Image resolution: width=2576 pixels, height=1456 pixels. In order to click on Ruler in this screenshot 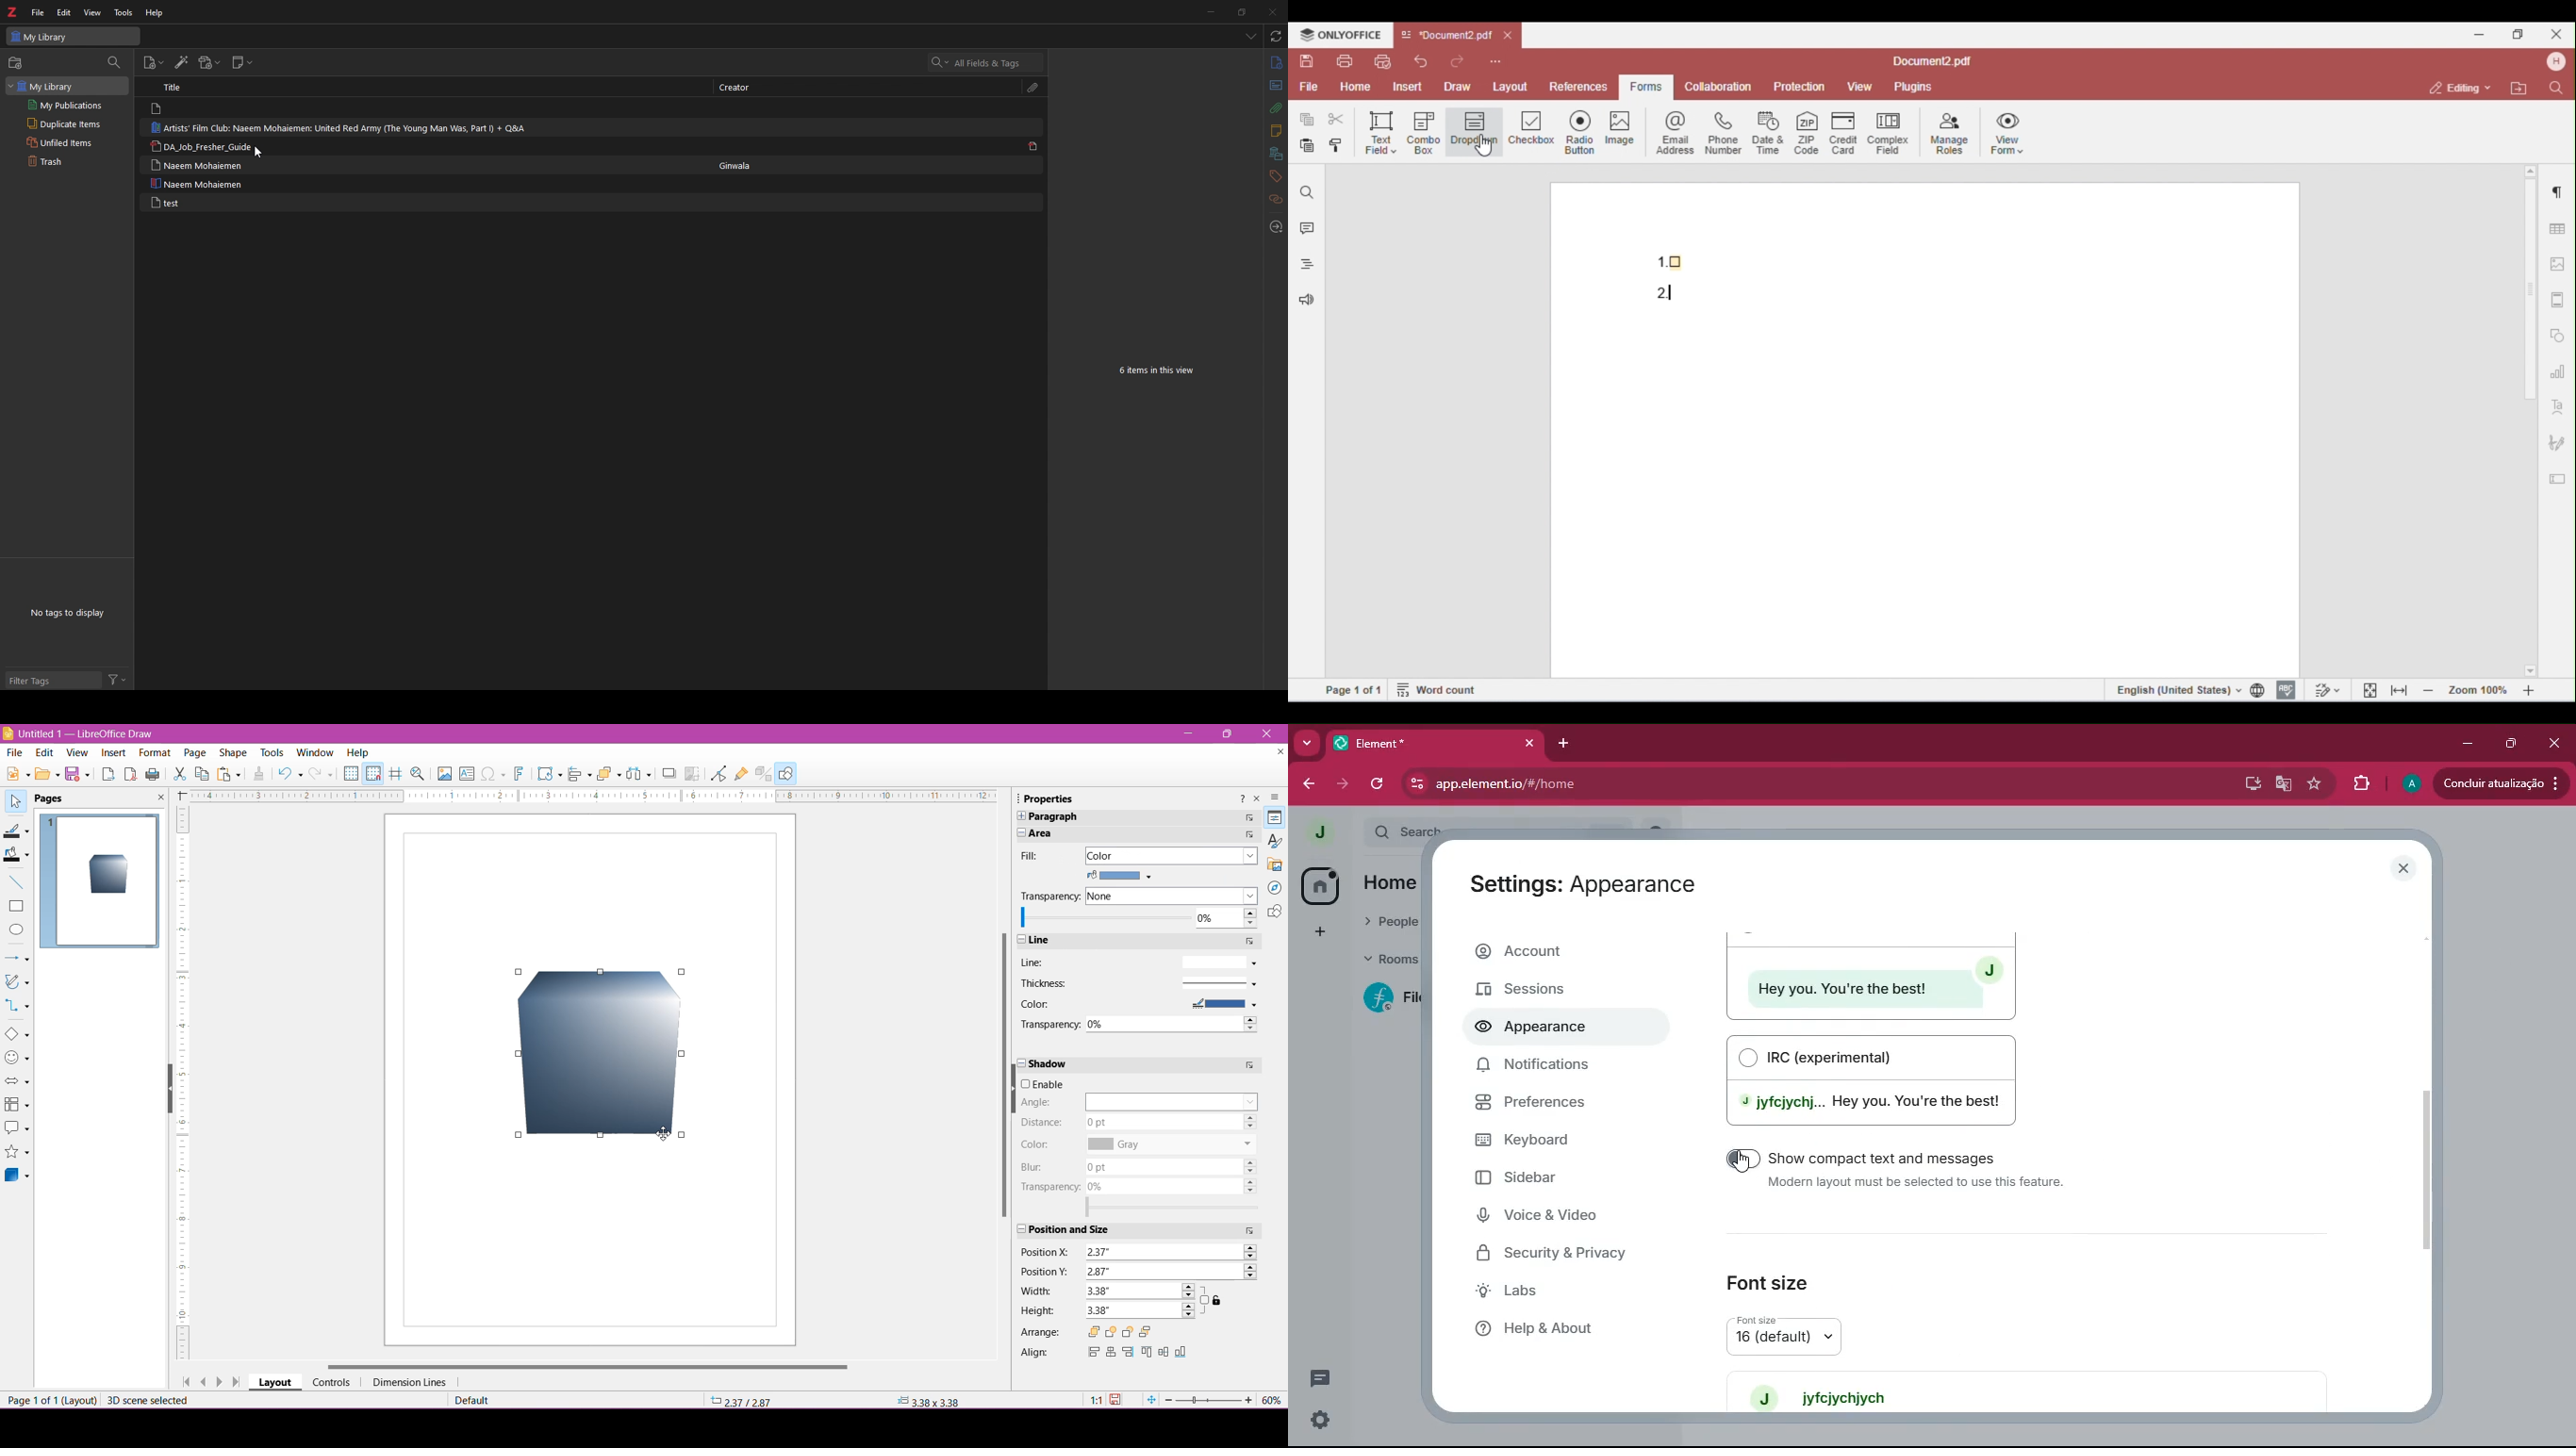, I will do `click(588, 796)`.